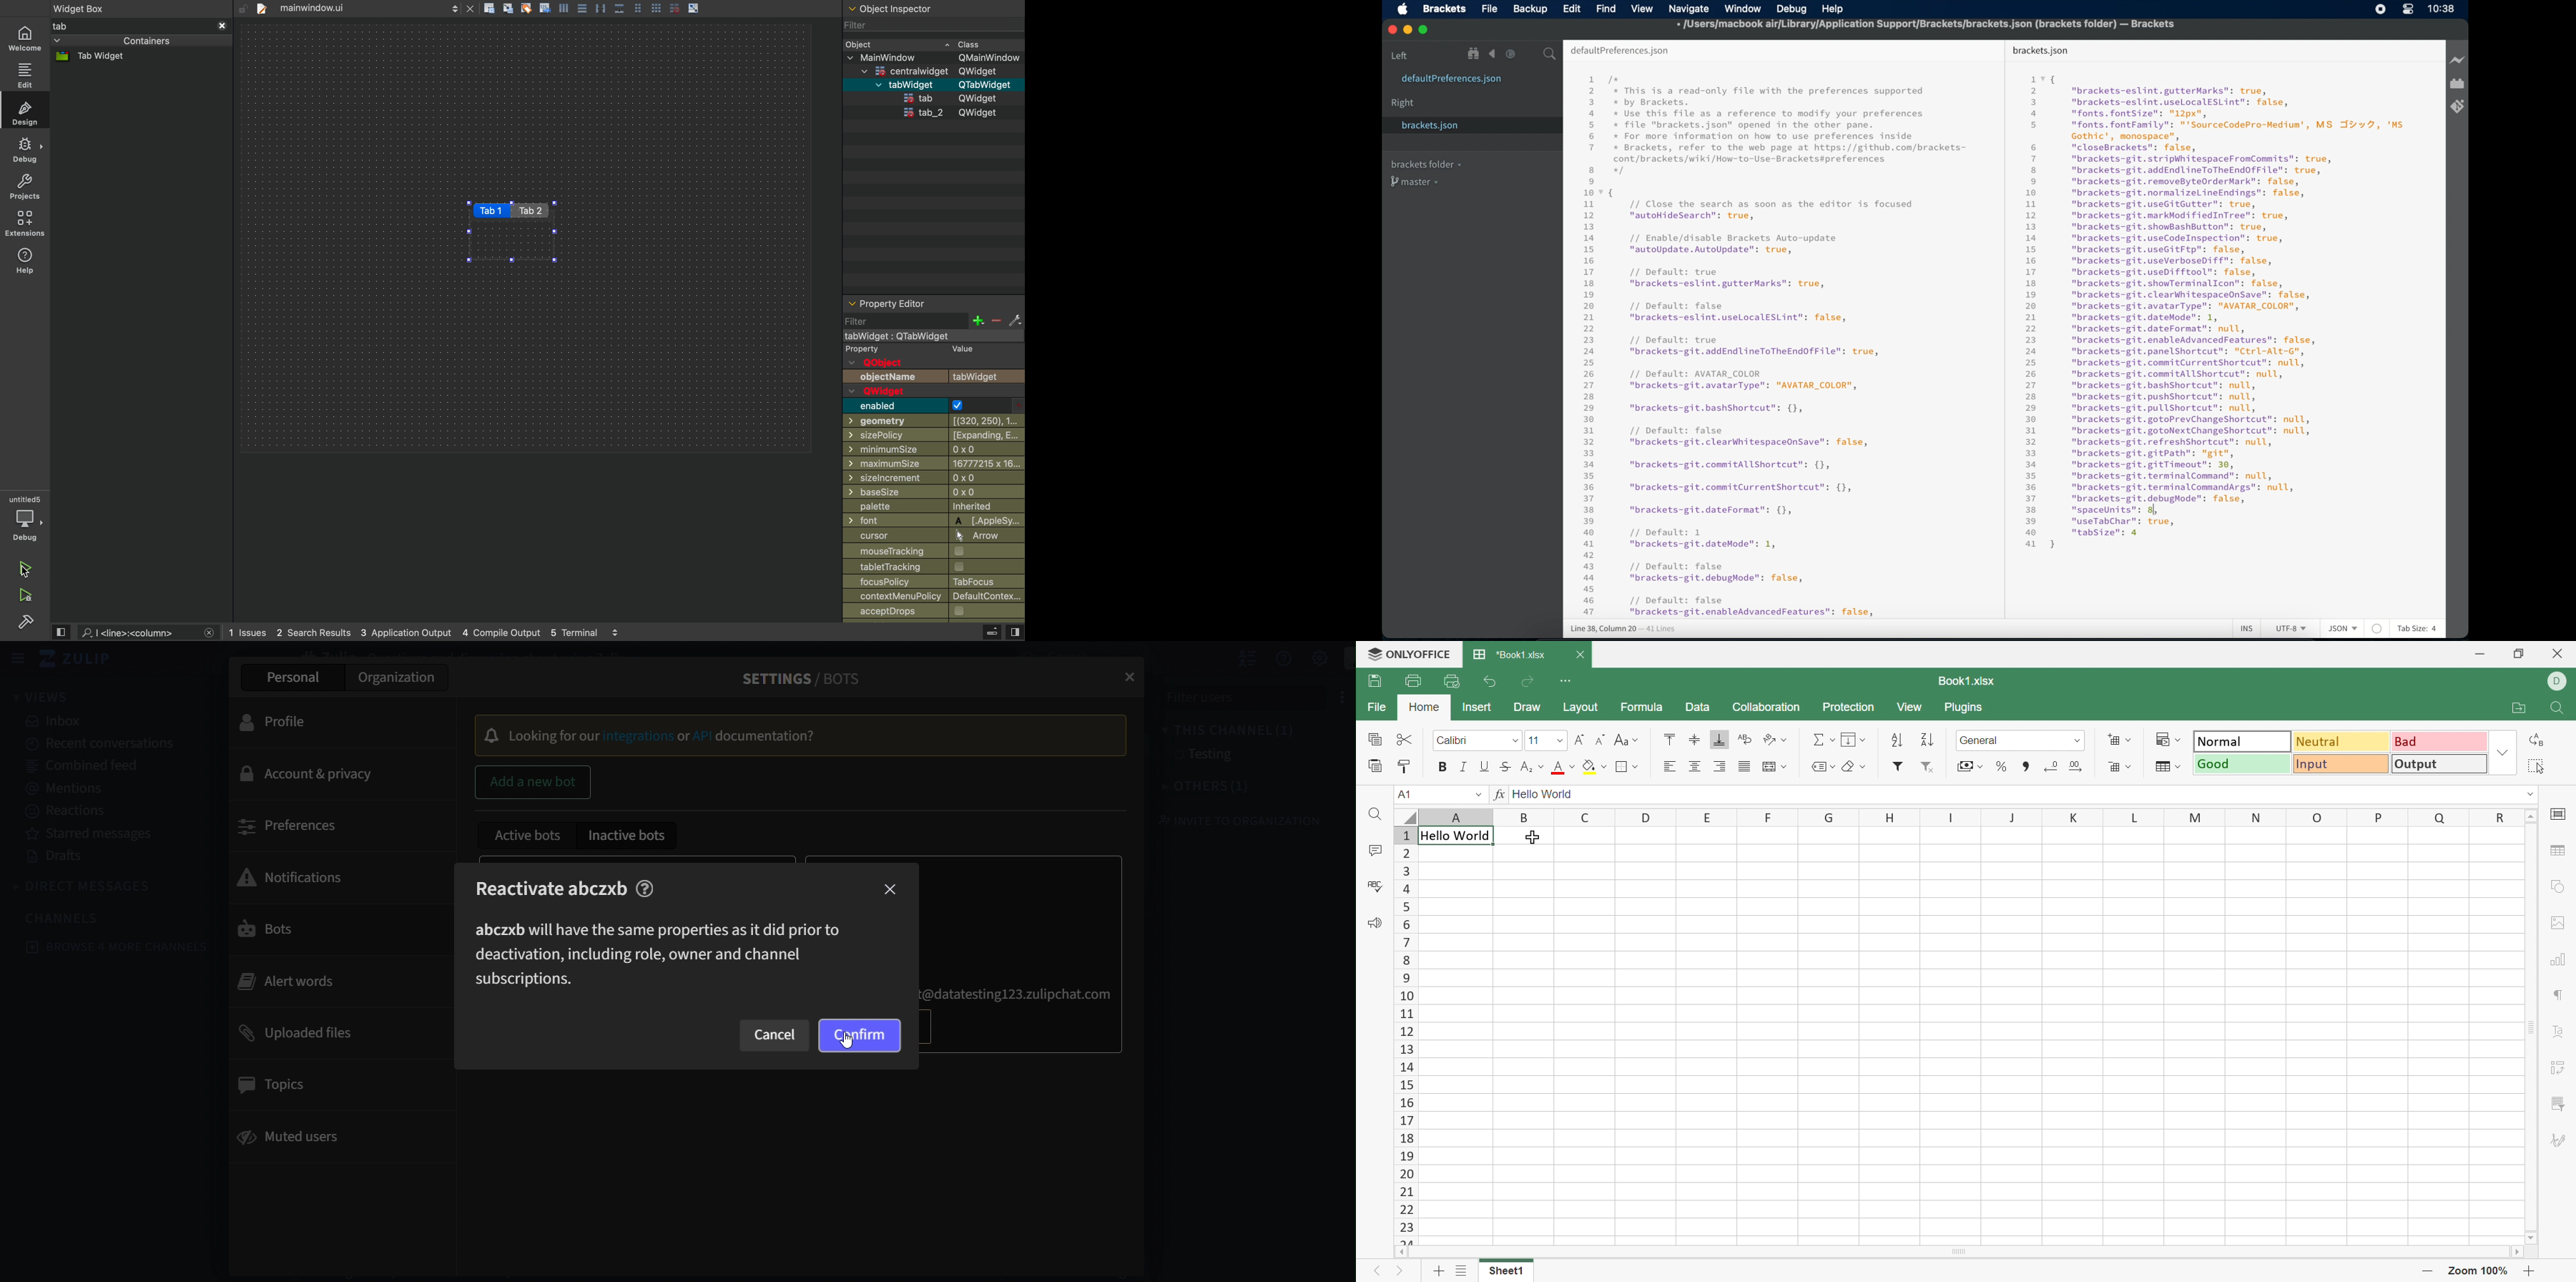  Describe the element at coordinates (1205, 786) in the screenshot. I see `others(1)` at that location.